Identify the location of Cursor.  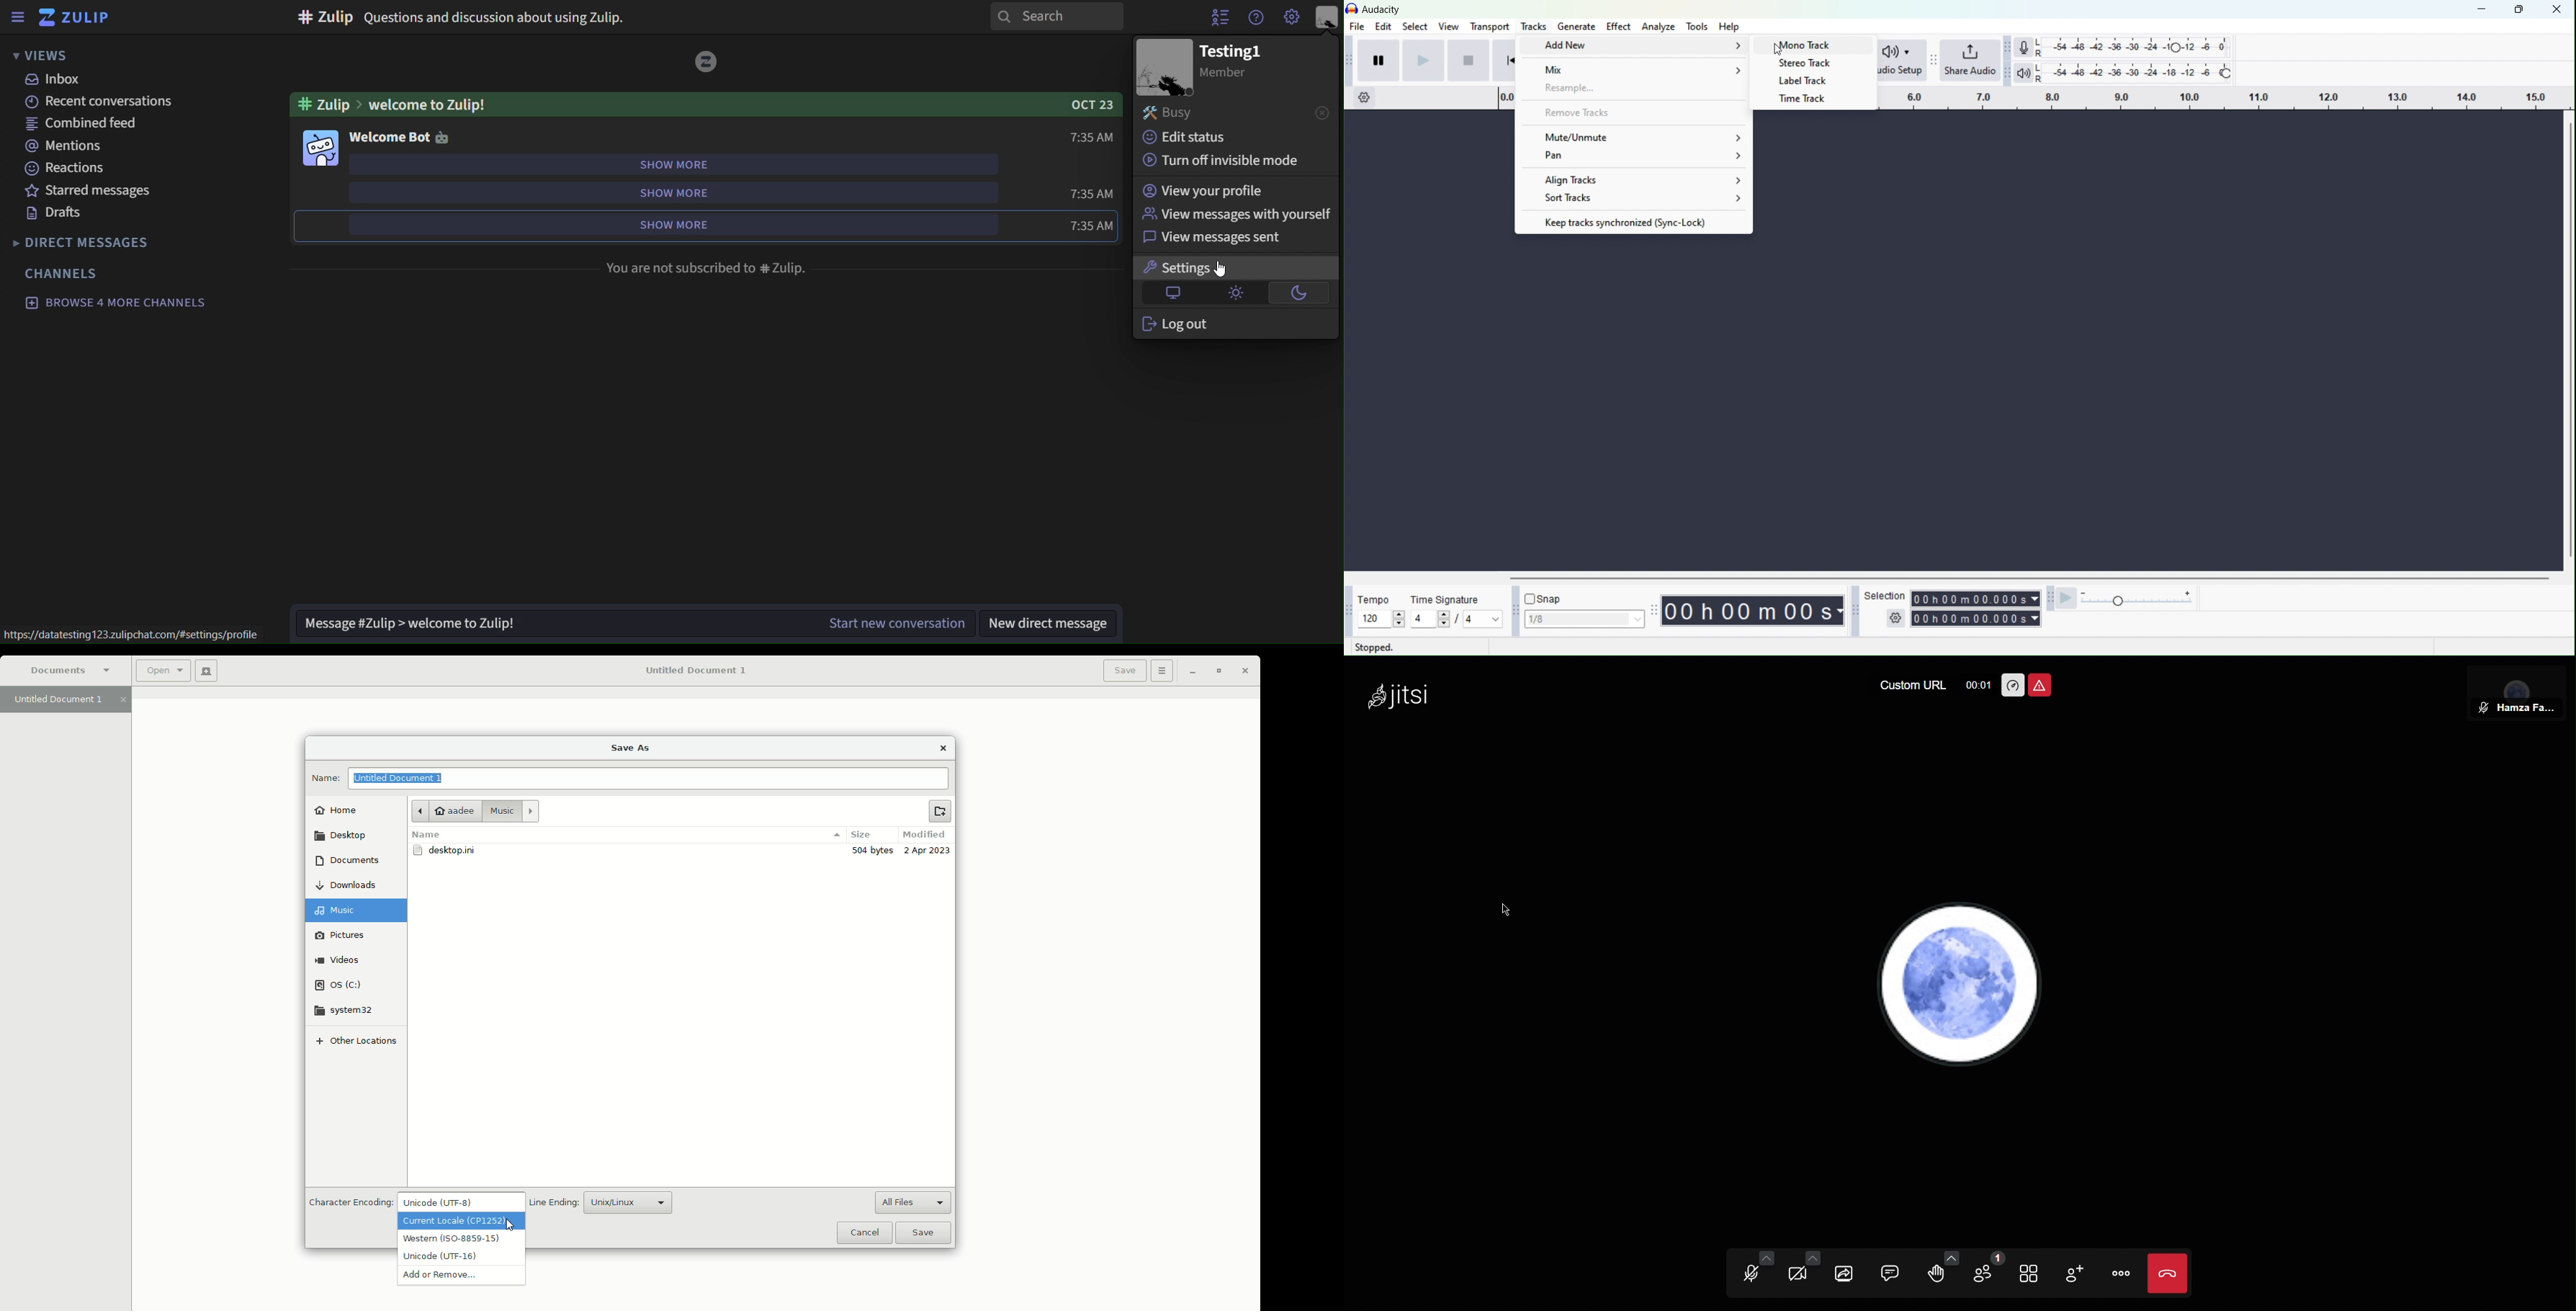
(1509, 910).